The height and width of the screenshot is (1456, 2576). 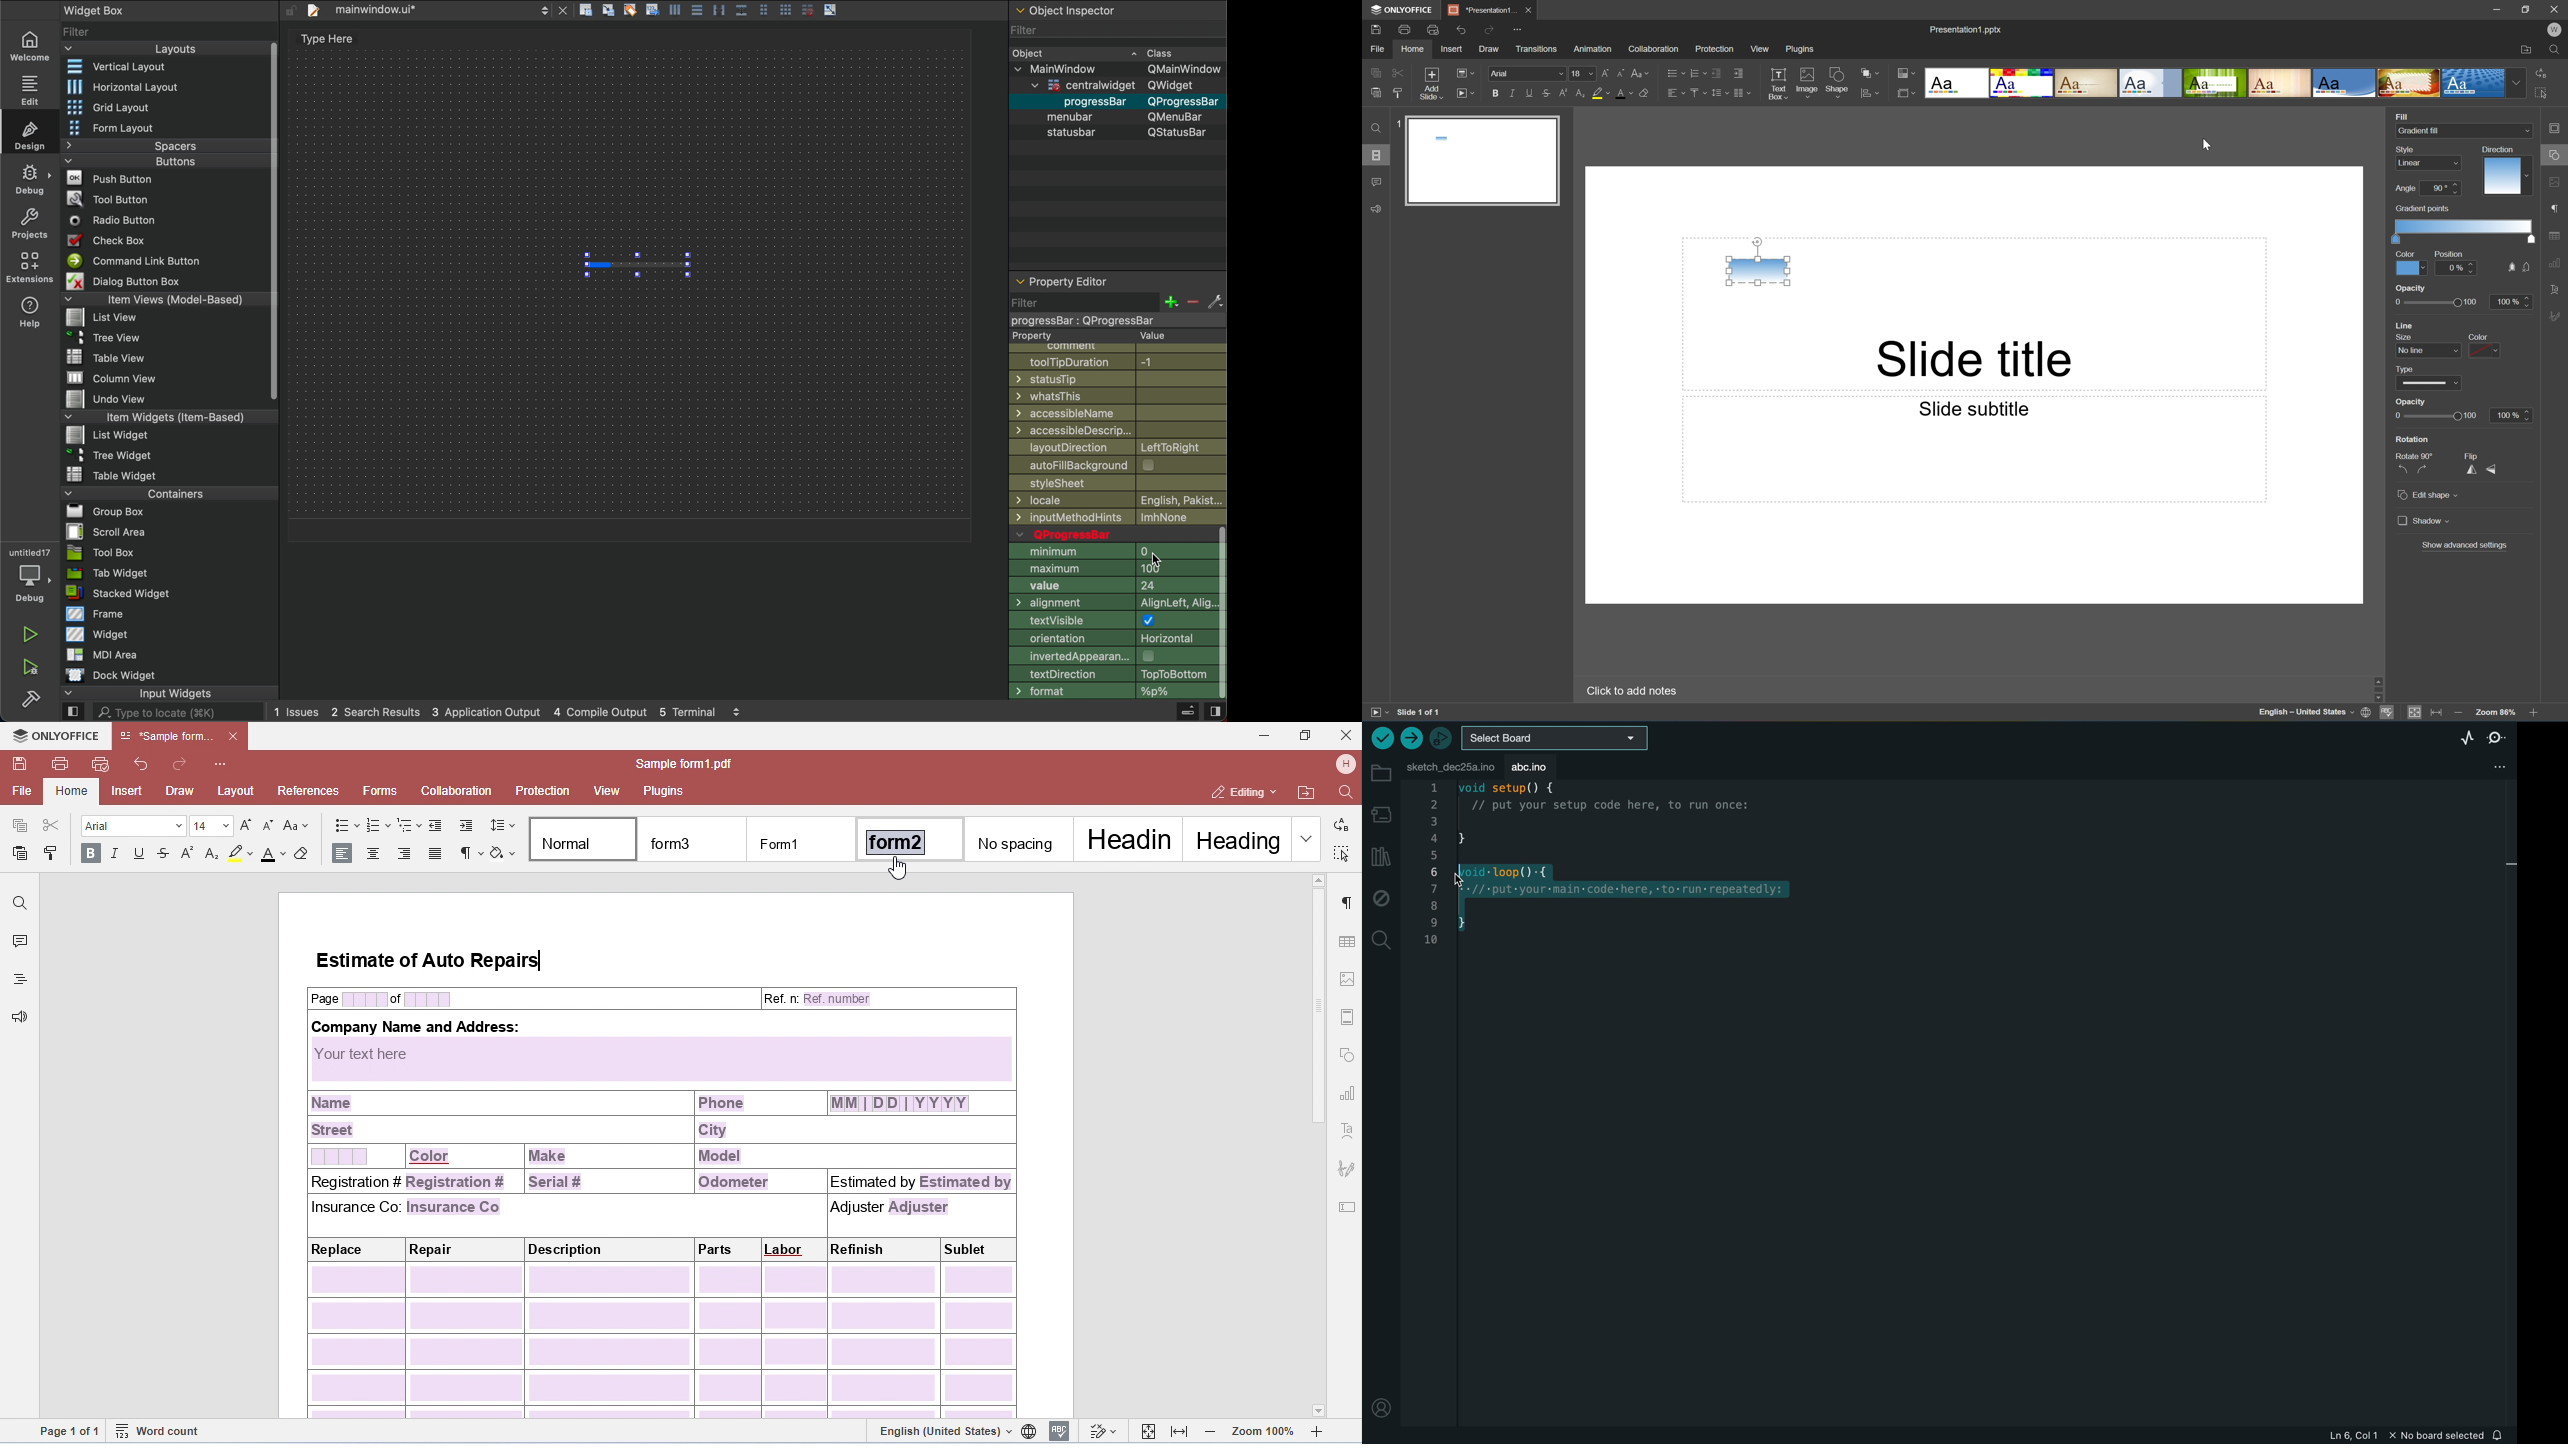 What do you see at coordinates (1529, 74) in the screenshot?
I see `Font` at bounding box center [1529, 74].